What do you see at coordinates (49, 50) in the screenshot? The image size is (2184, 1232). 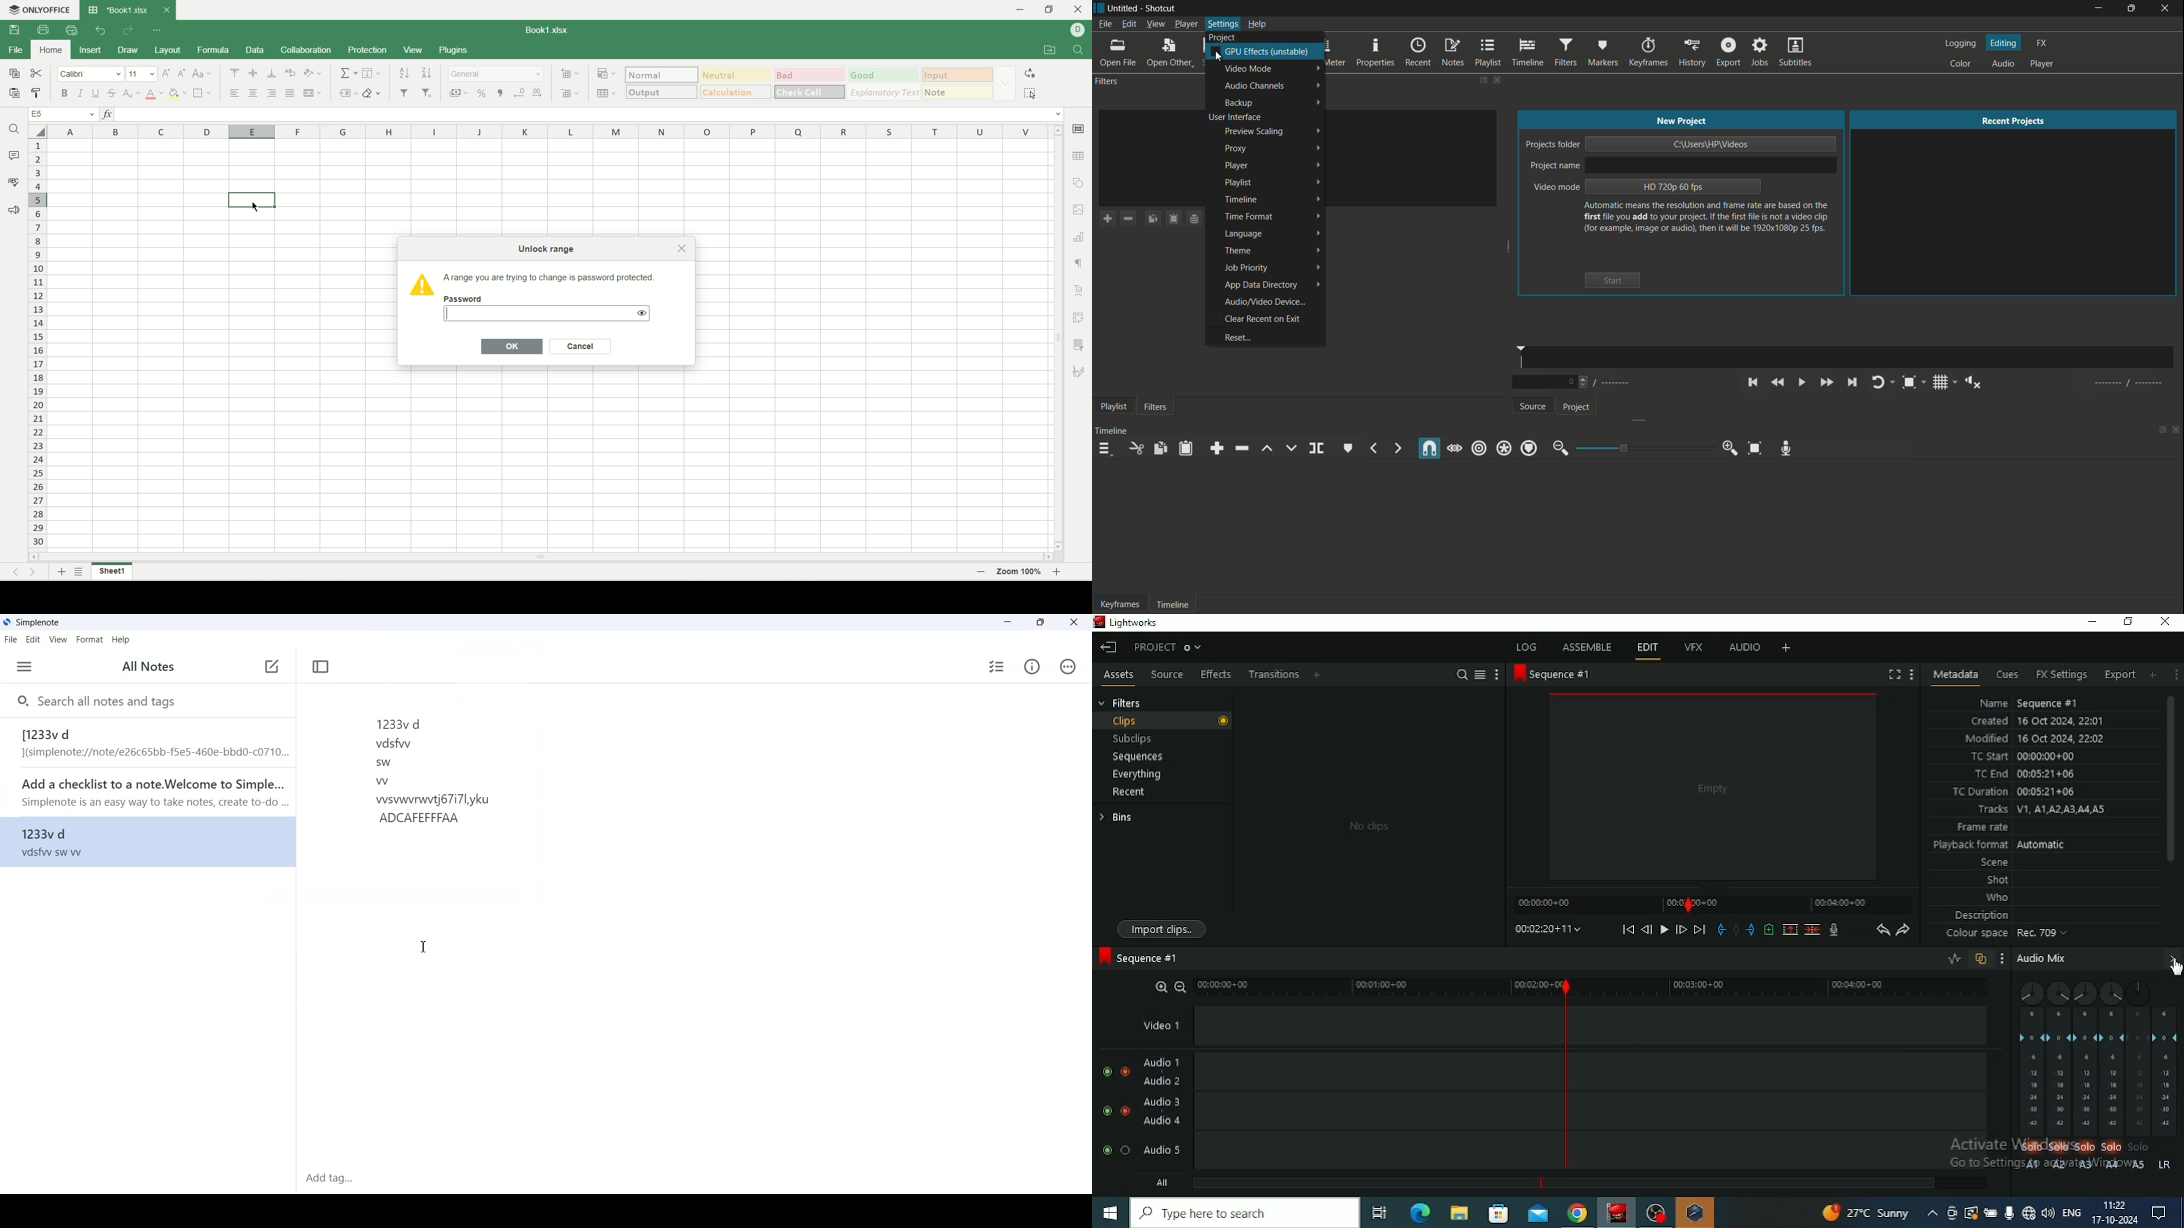 I see `home` at bounding box center [49, 50].